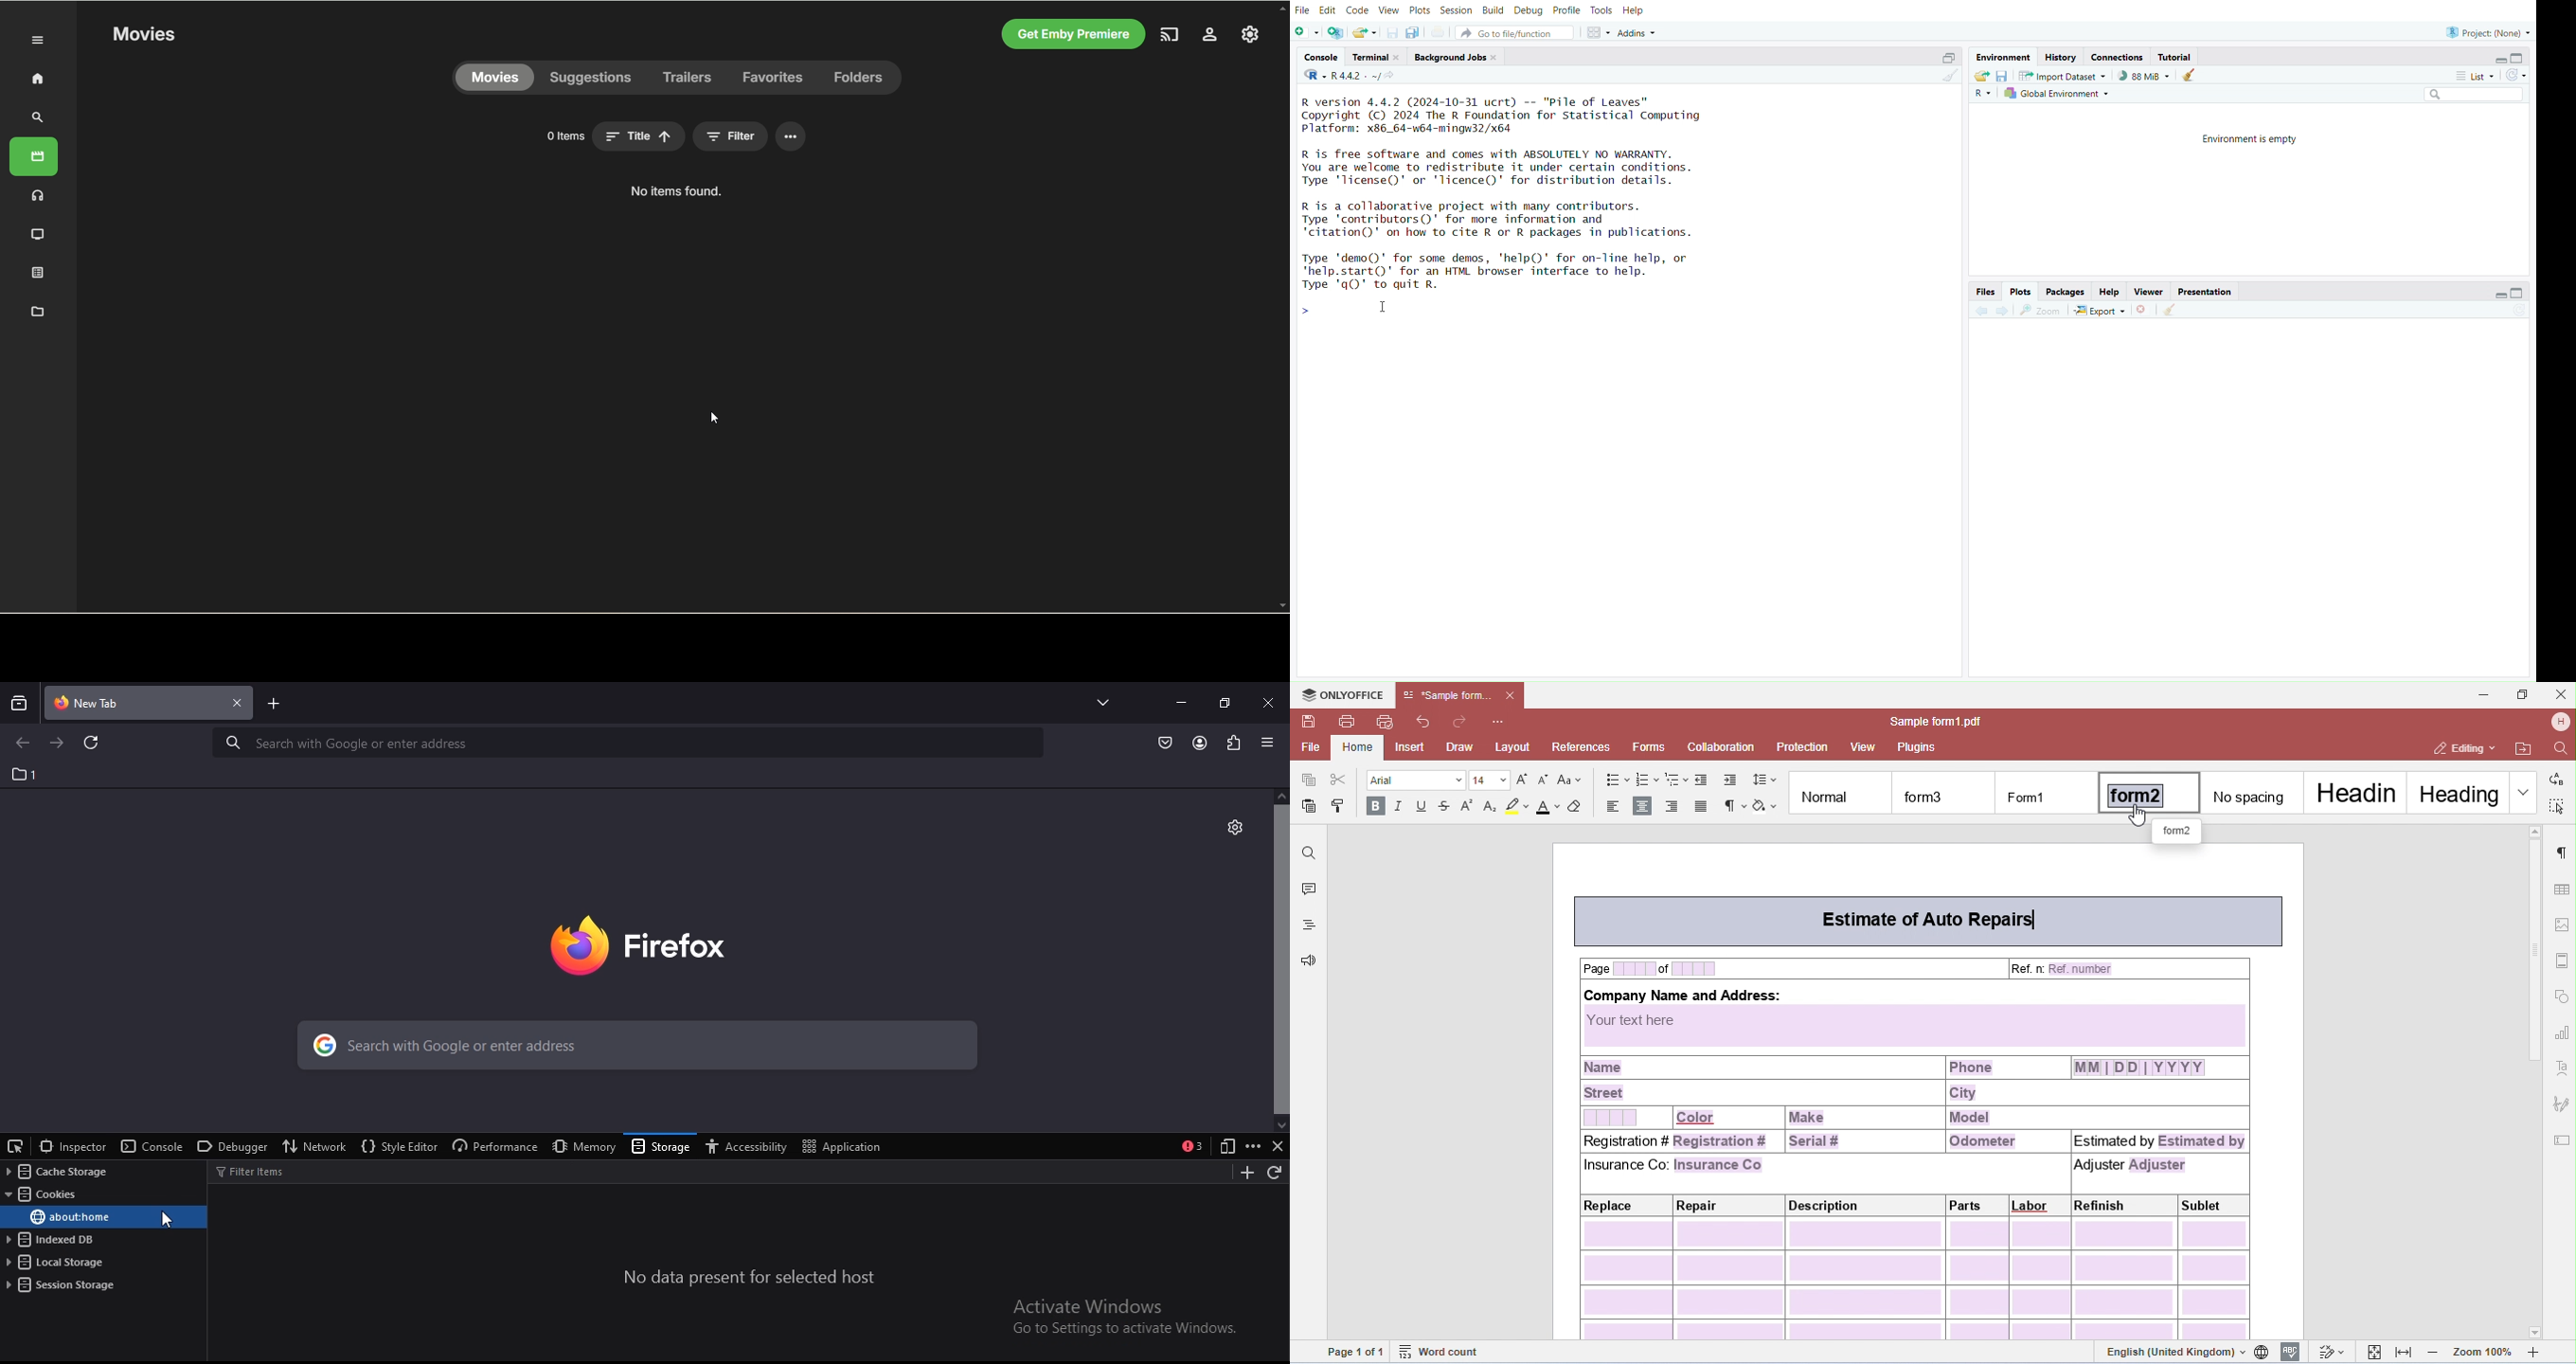 This screenshot has width=2576, height=1372. I want to click on session storage, so click(62, 1286).